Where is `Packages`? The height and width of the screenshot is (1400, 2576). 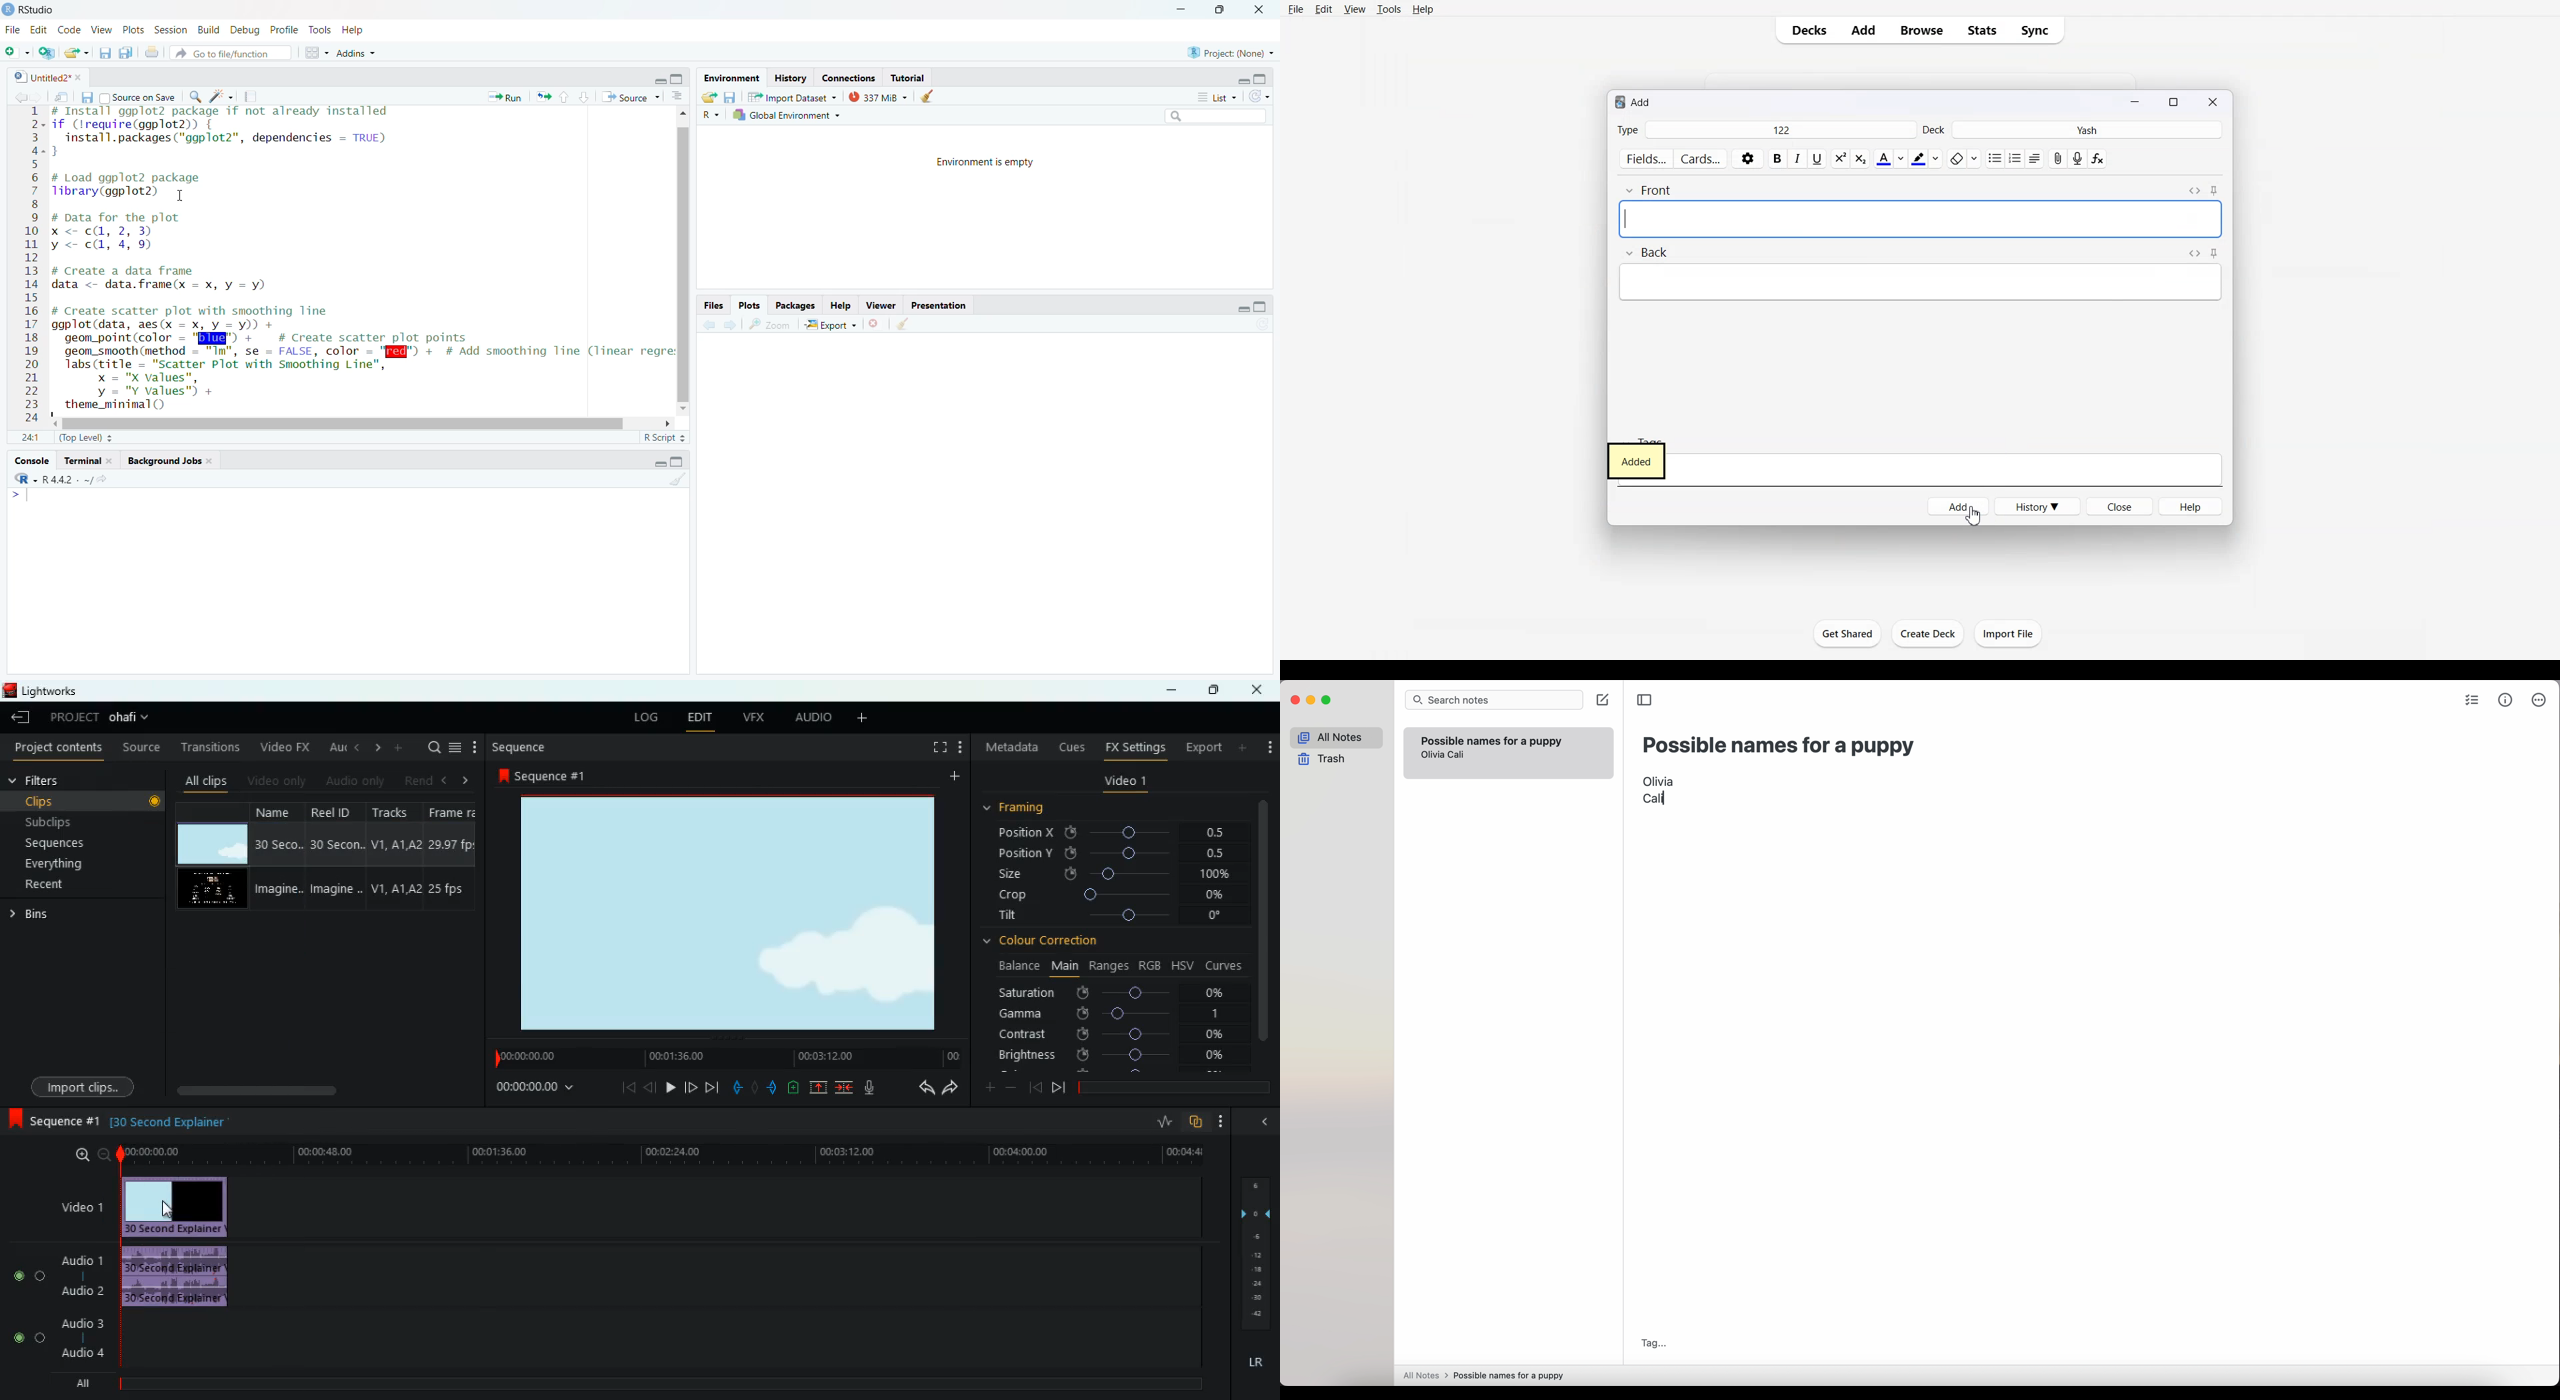
Packages is located at coordinates (798, 306).